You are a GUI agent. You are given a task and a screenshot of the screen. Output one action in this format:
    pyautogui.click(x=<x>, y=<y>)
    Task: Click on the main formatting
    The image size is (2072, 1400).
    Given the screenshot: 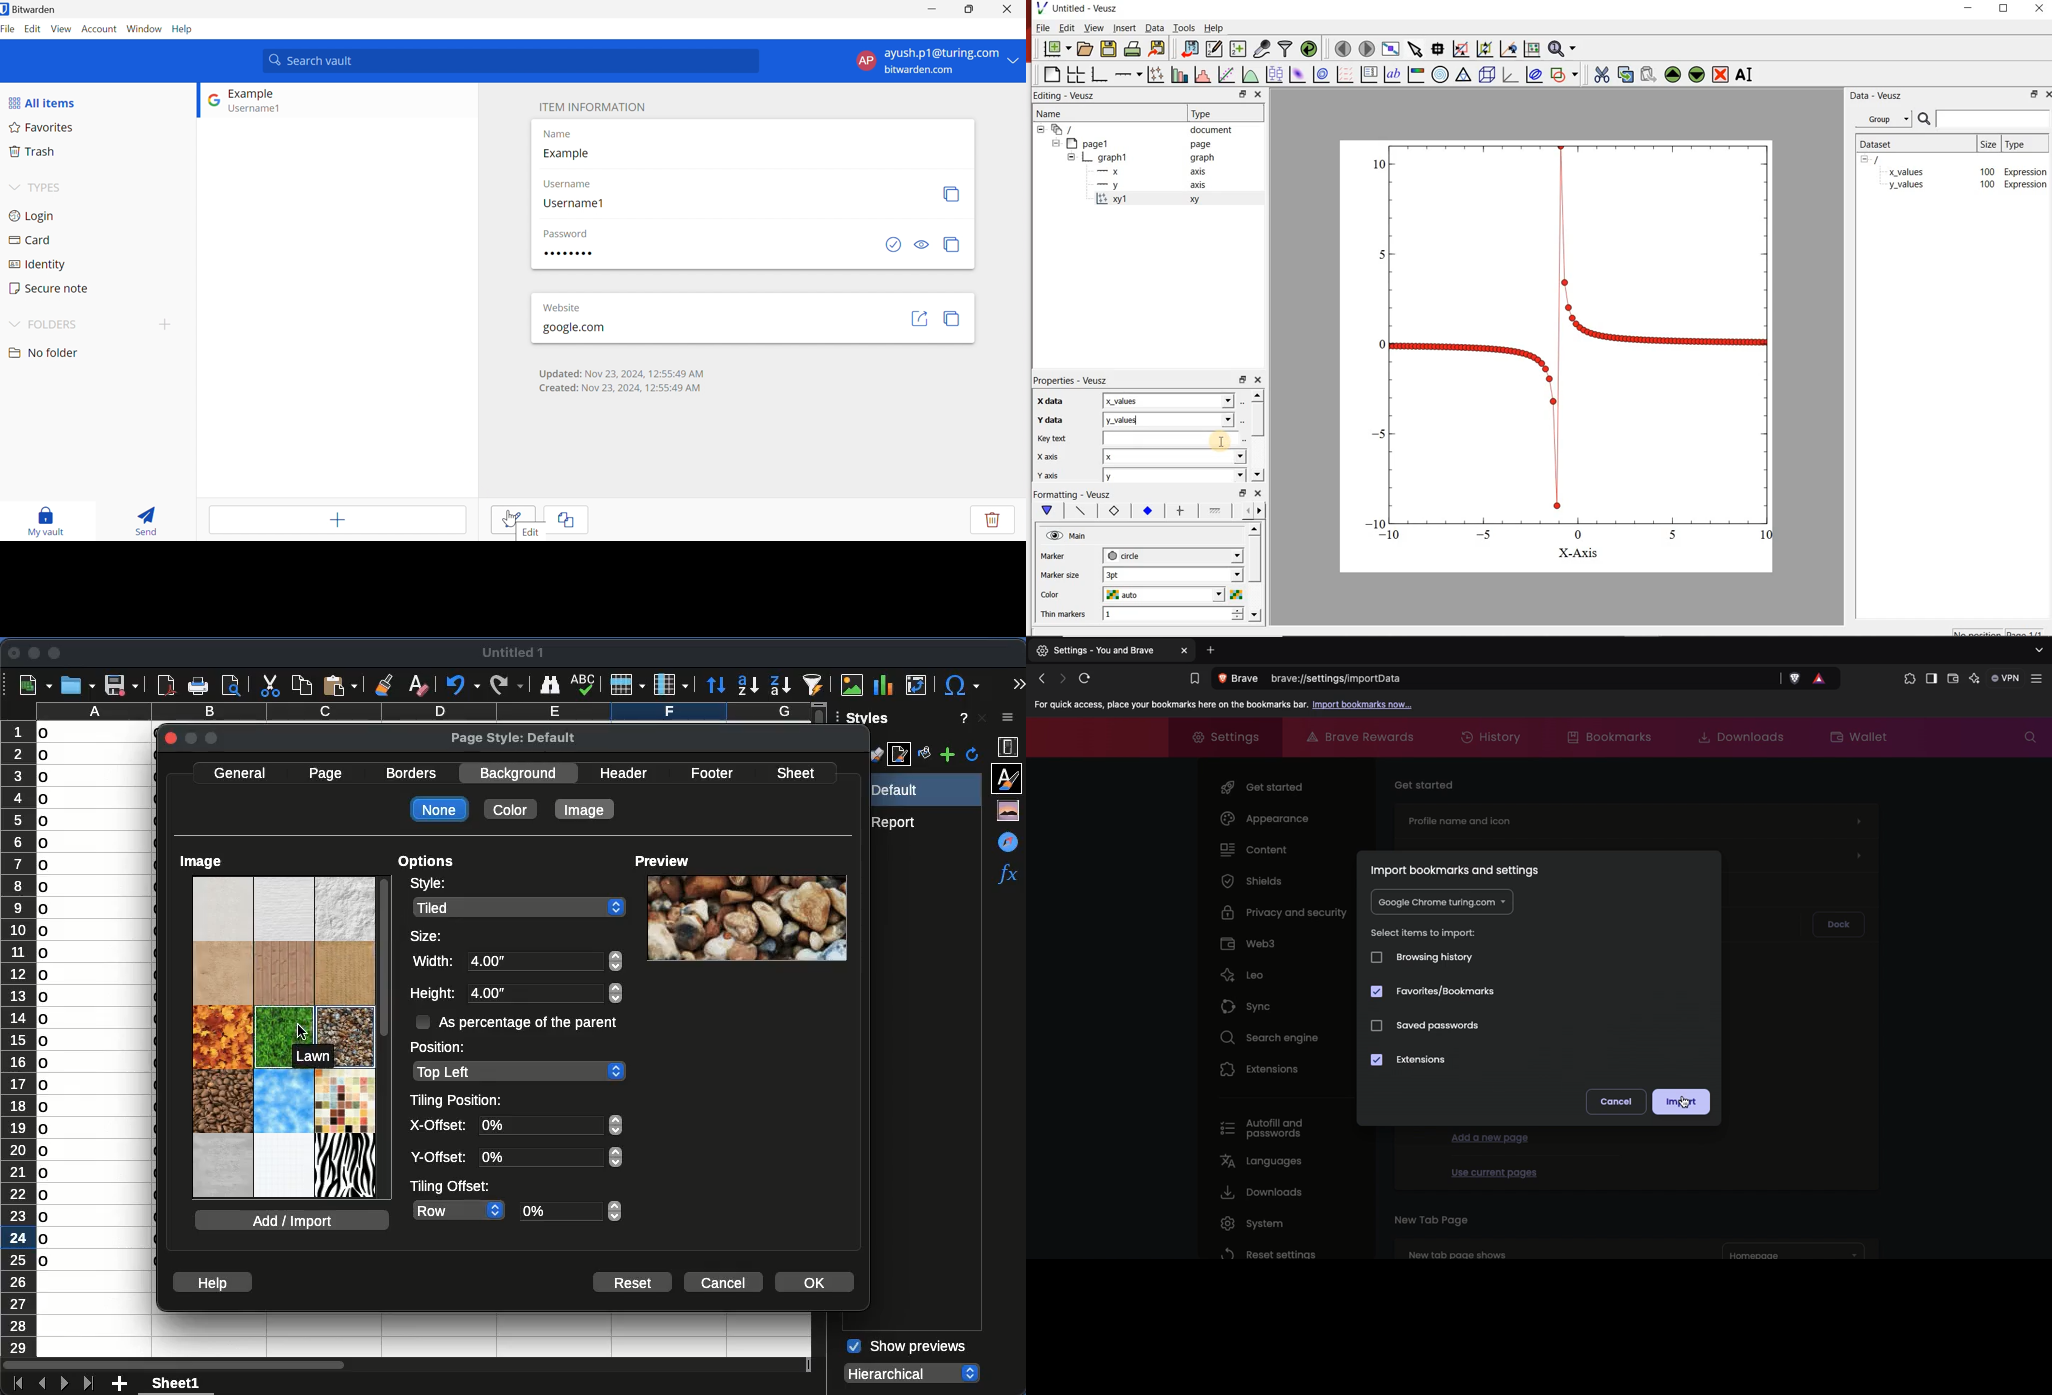 What is the action you would take?
    pyautogui.click(x=1048, y=511)
    